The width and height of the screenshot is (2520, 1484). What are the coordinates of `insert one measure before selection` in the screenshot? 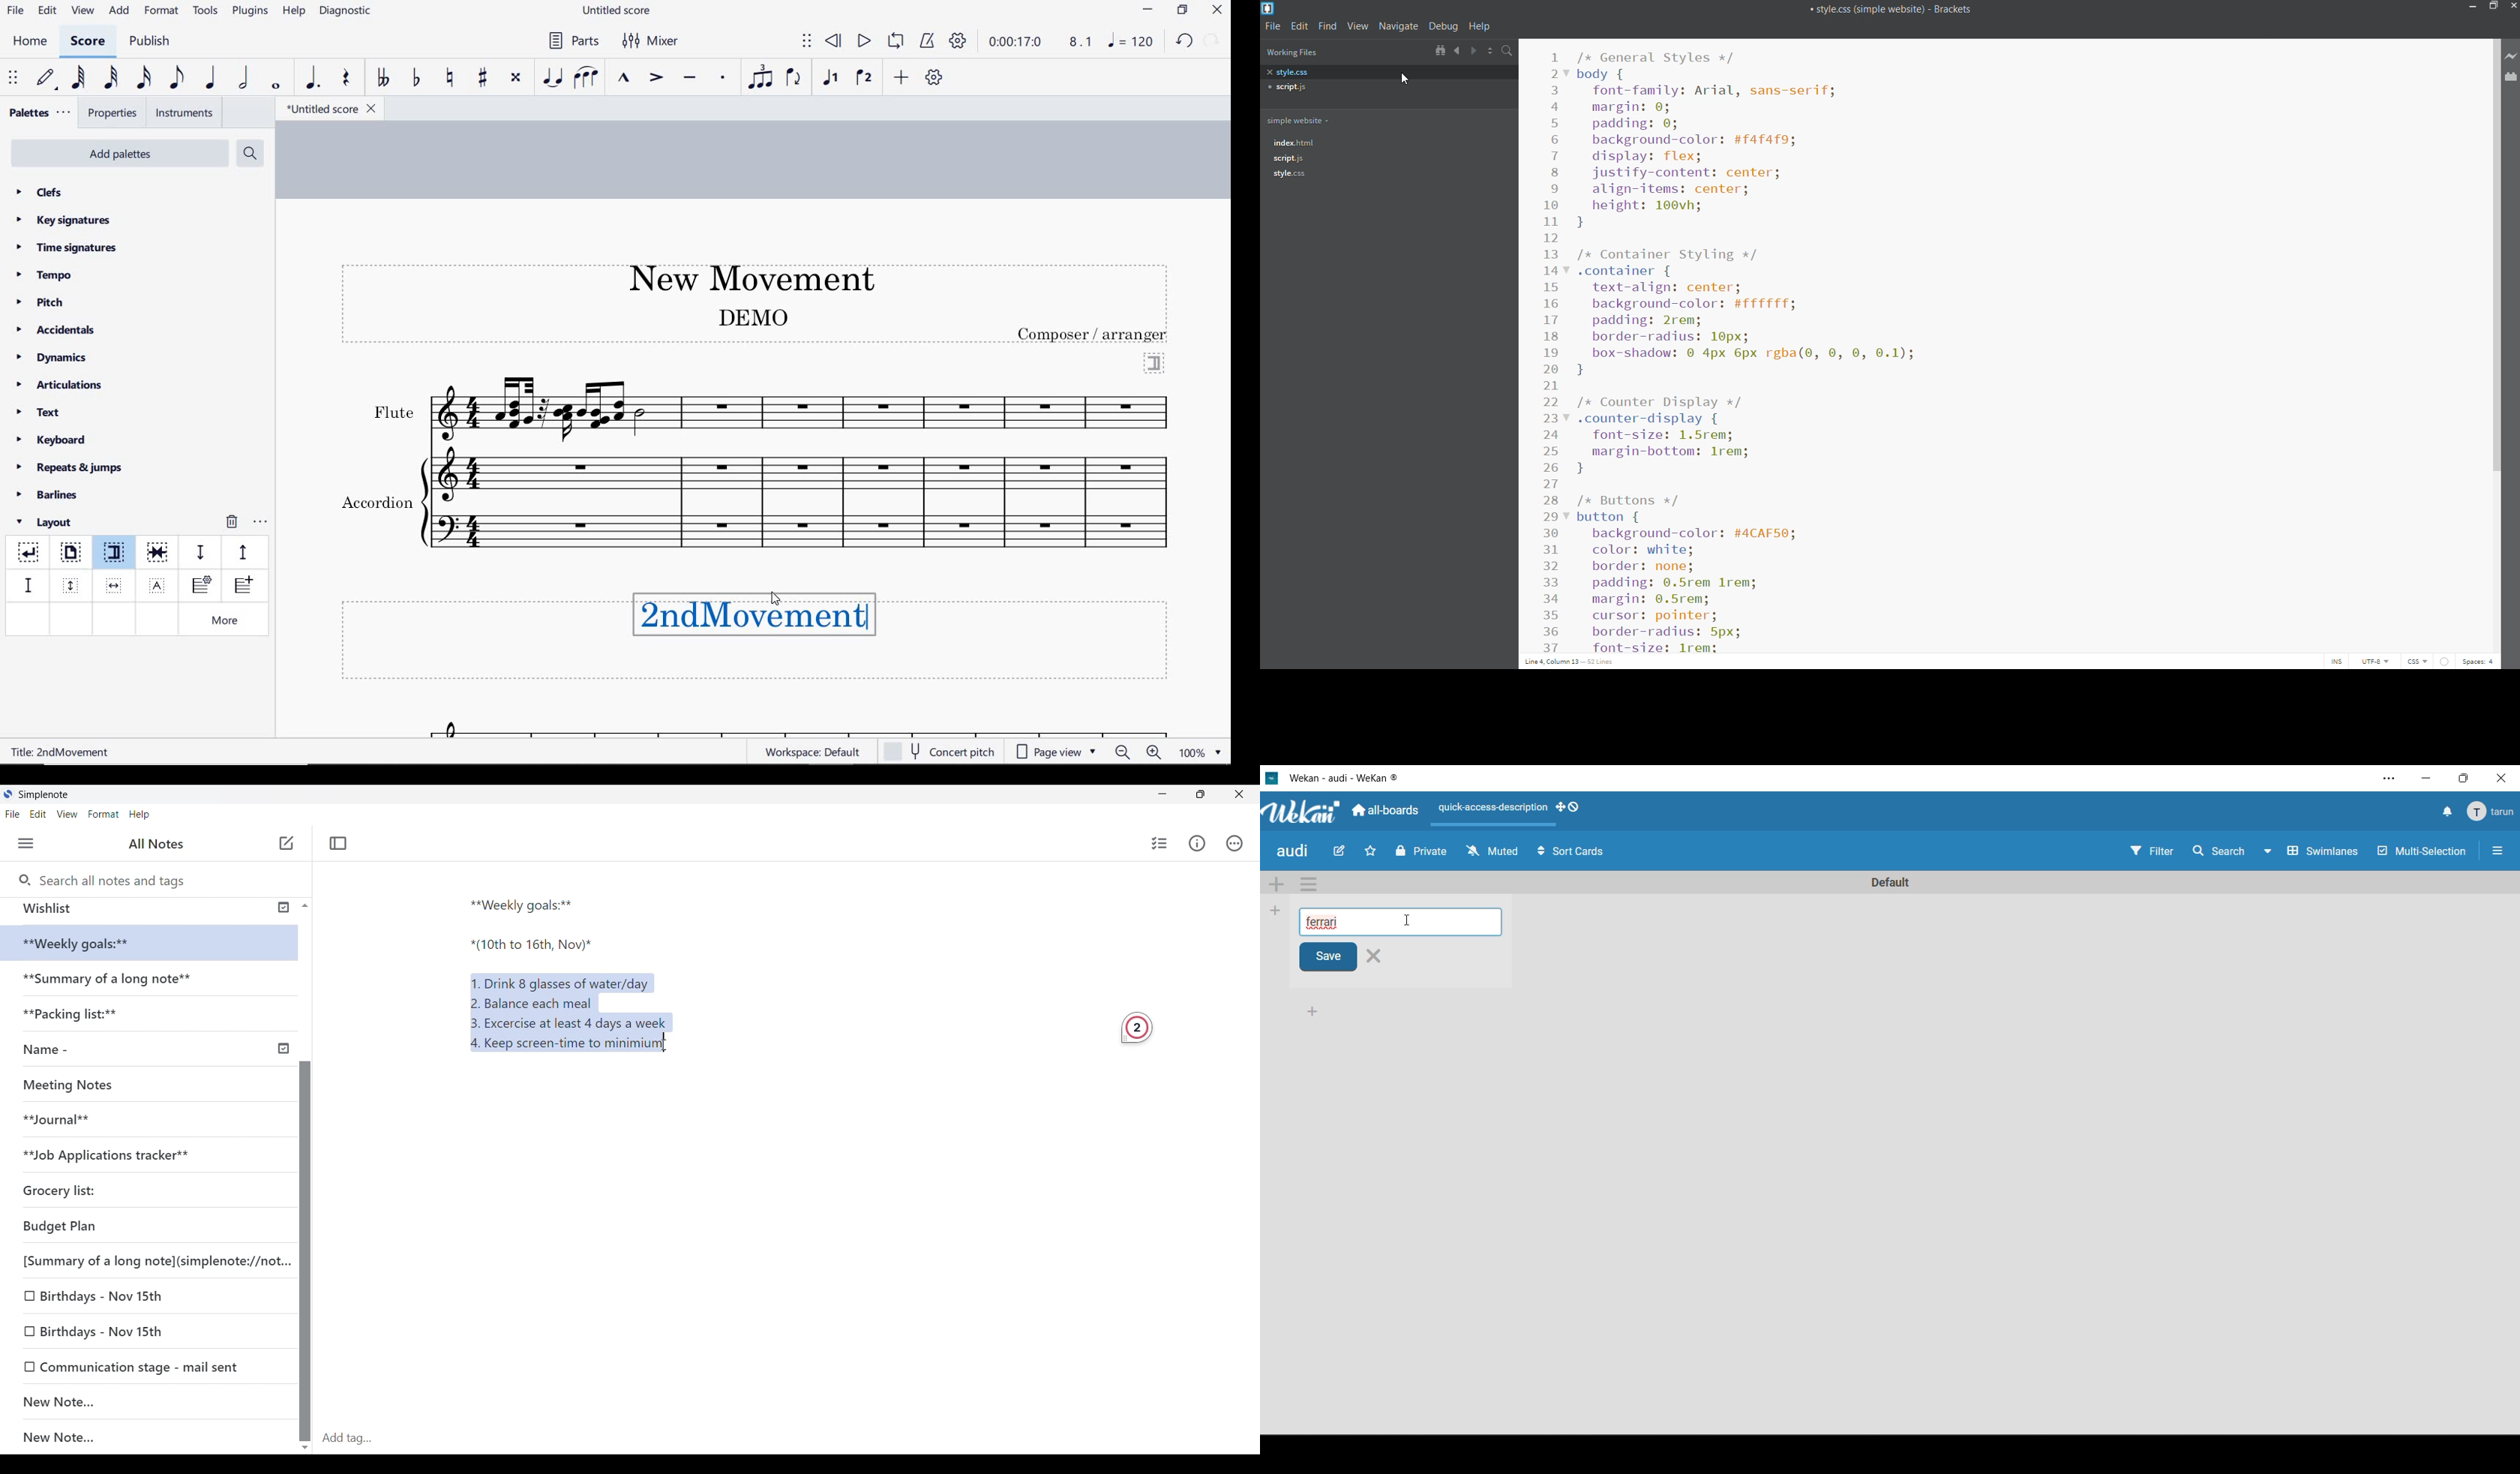 It's located at (241, 587).